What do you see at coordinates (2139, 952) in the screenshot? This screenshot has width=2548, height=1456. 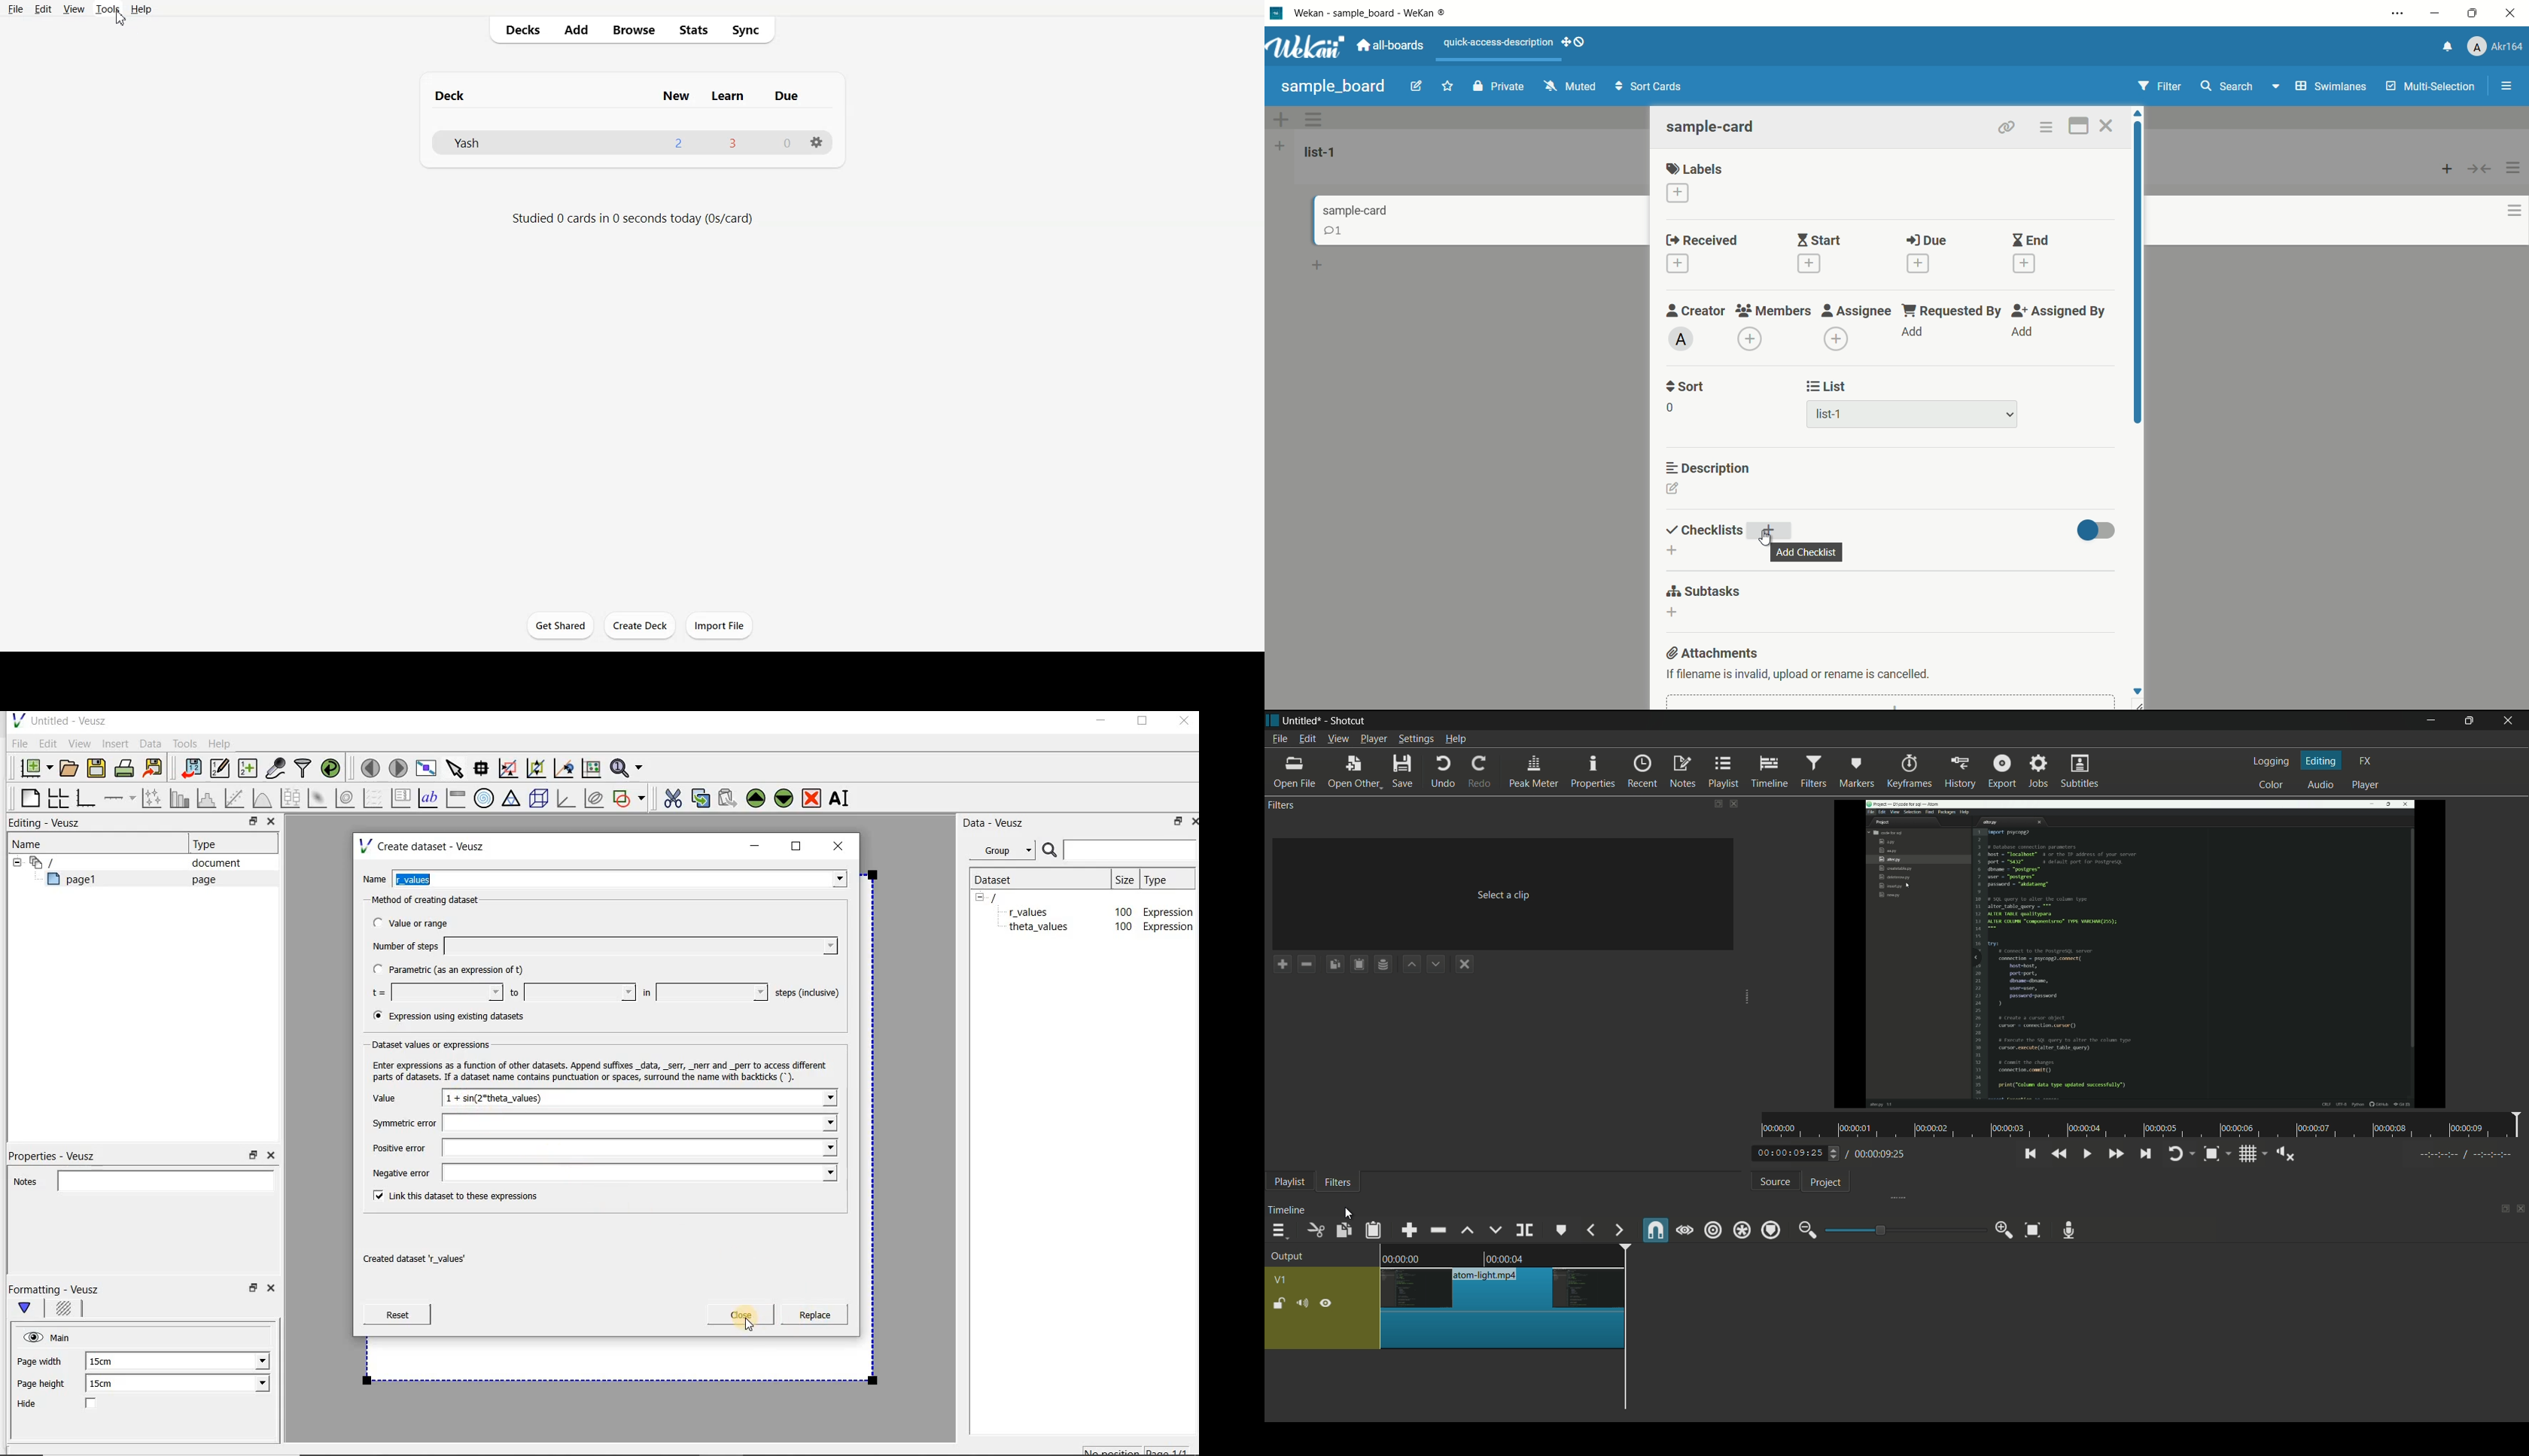 I see `` at bounding box center [2139, 952].